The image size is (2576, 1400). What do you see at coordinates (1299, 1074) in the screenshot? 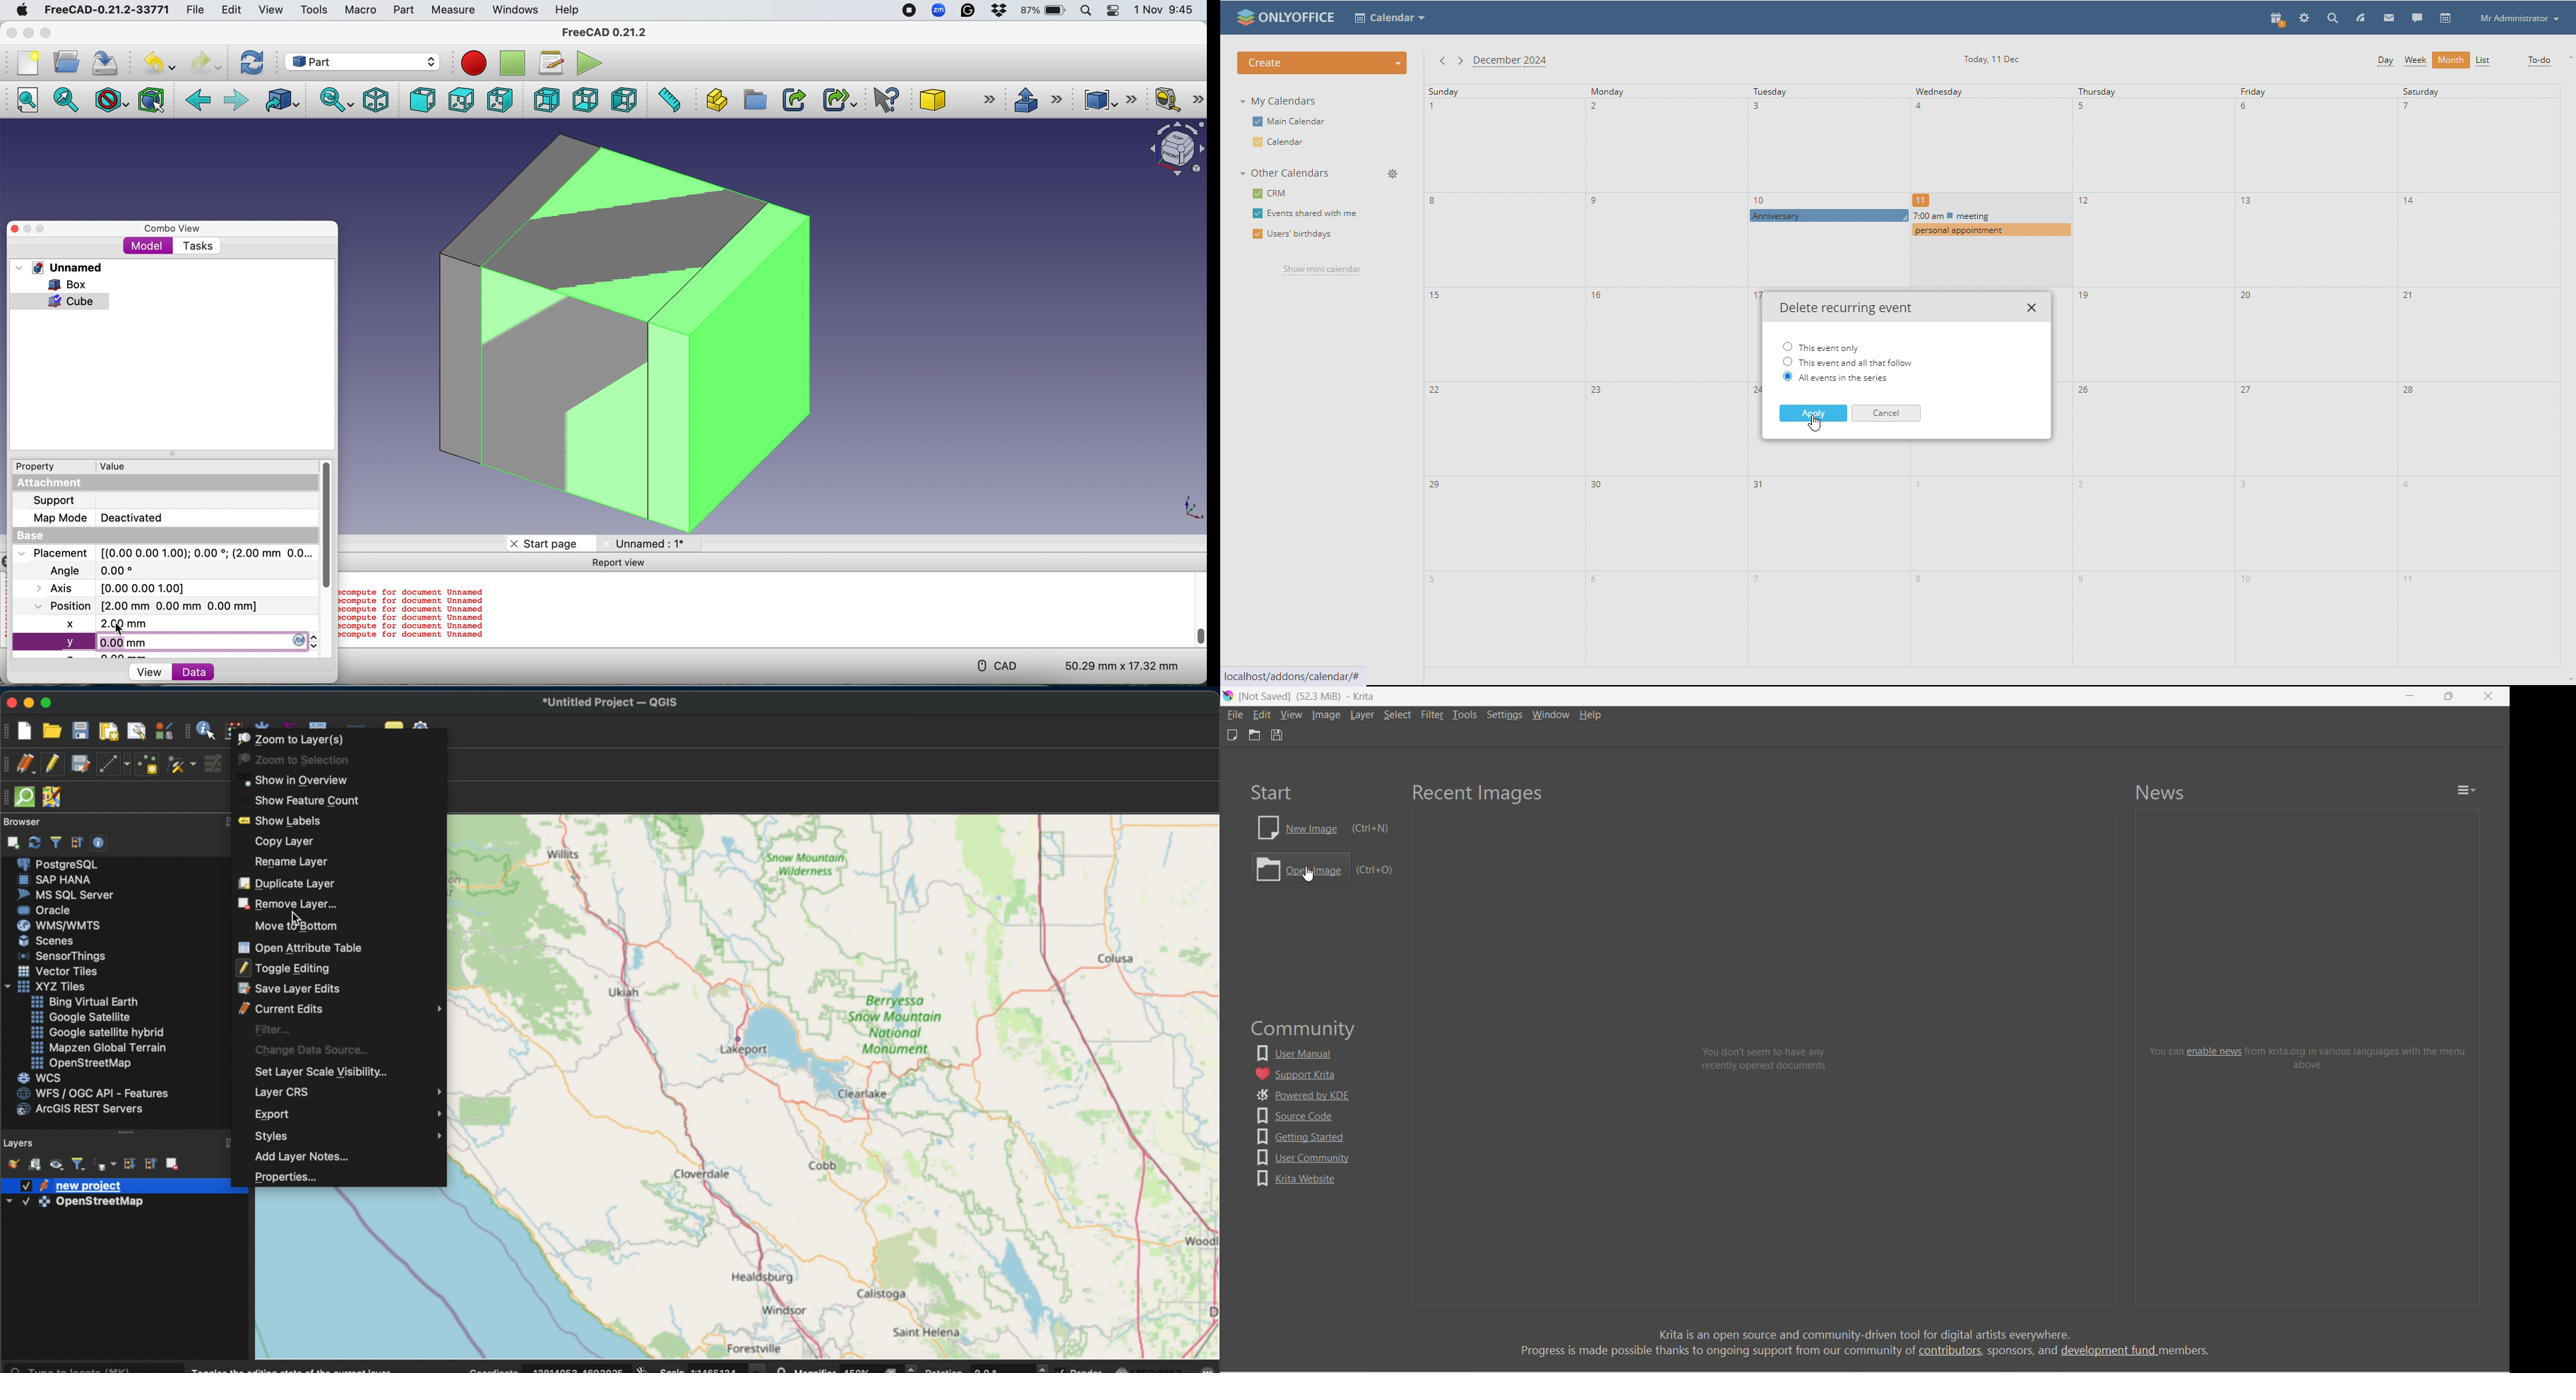
I see `support krita` at bounding box center [1299, 1074].